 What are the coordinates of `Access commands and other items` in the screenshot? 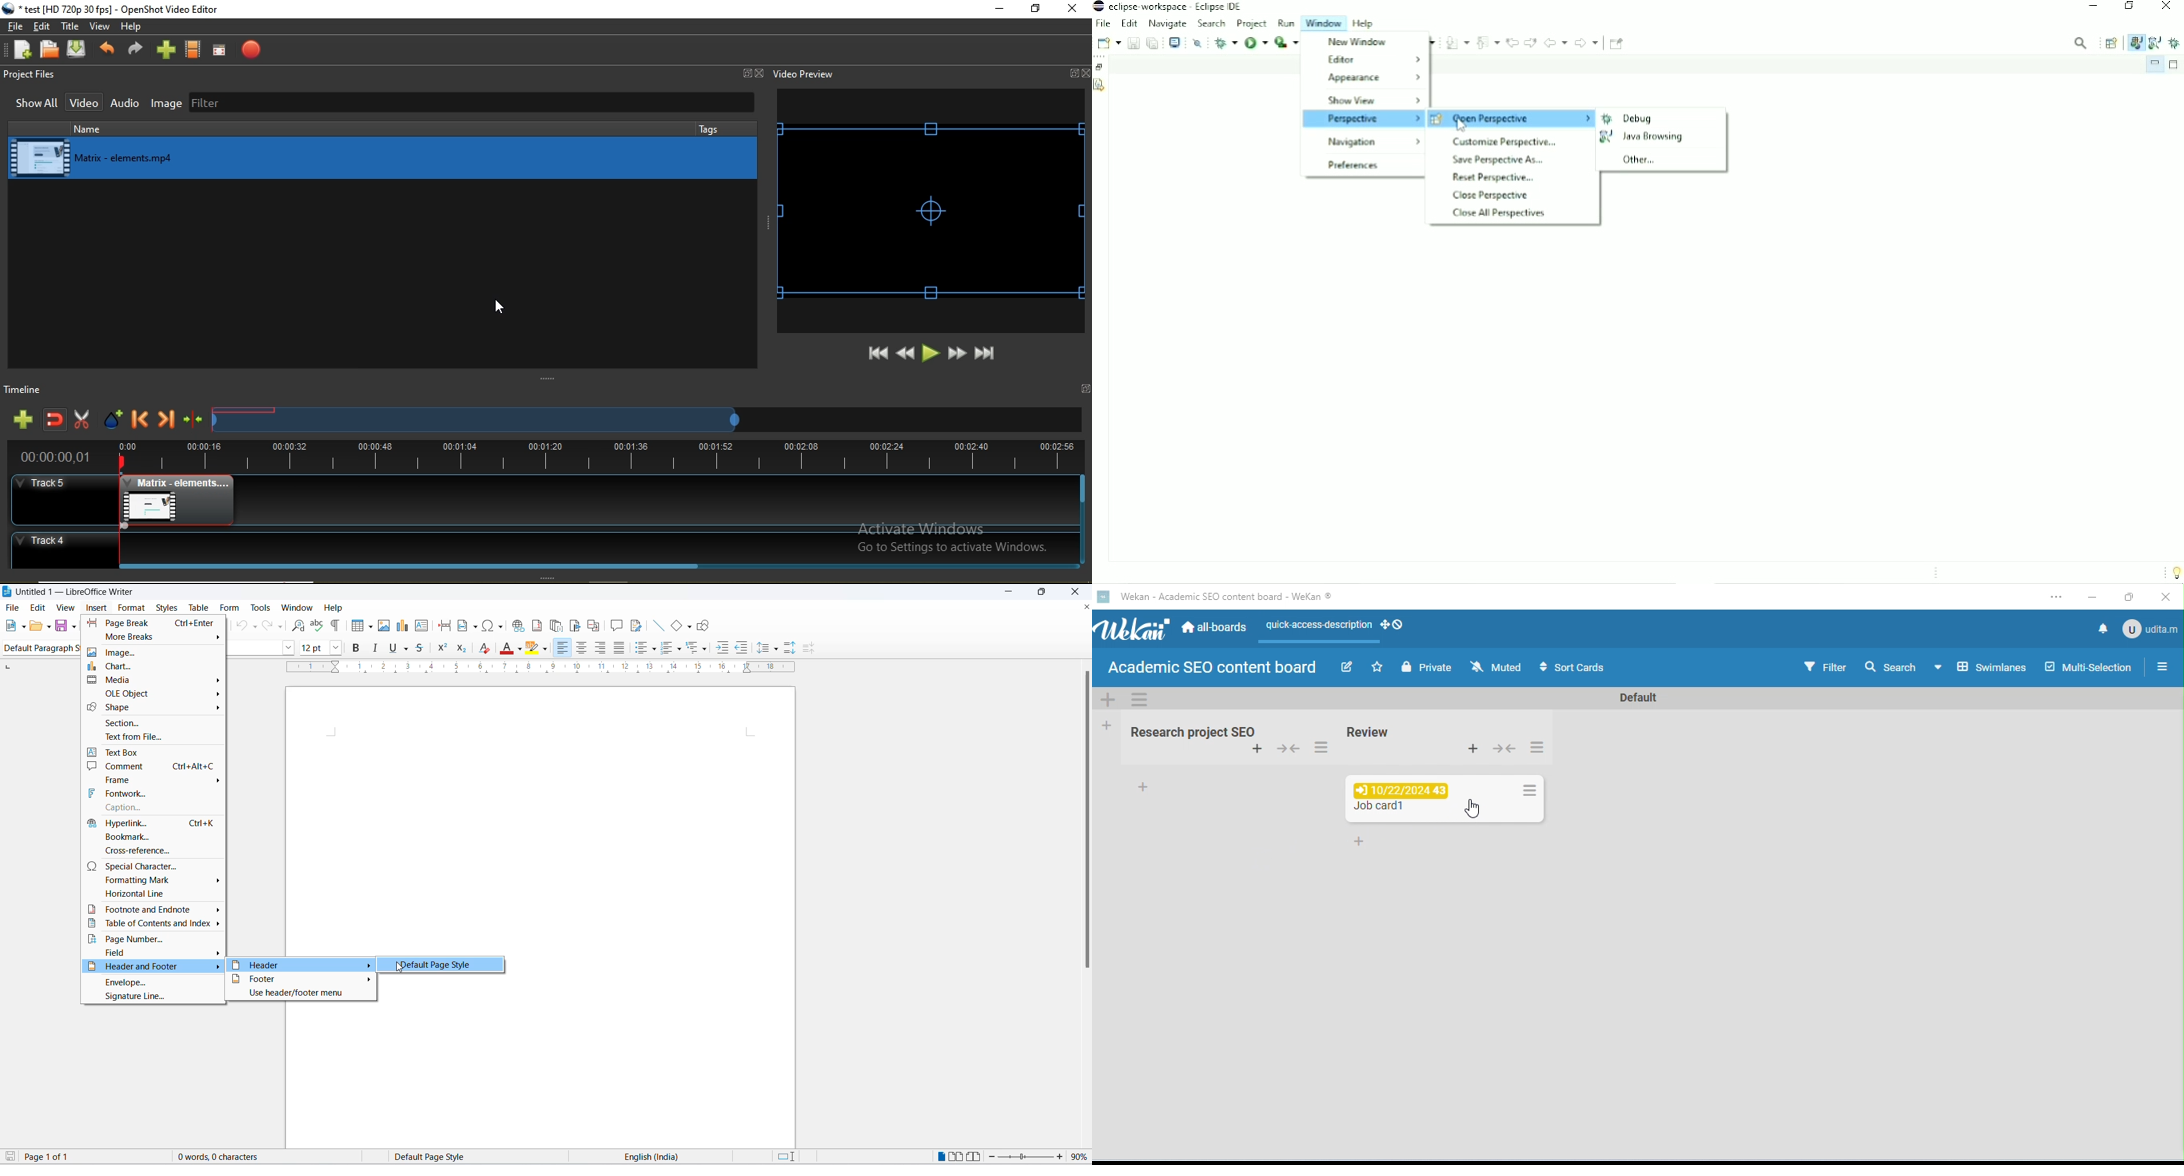 It's located at (2080, 42).